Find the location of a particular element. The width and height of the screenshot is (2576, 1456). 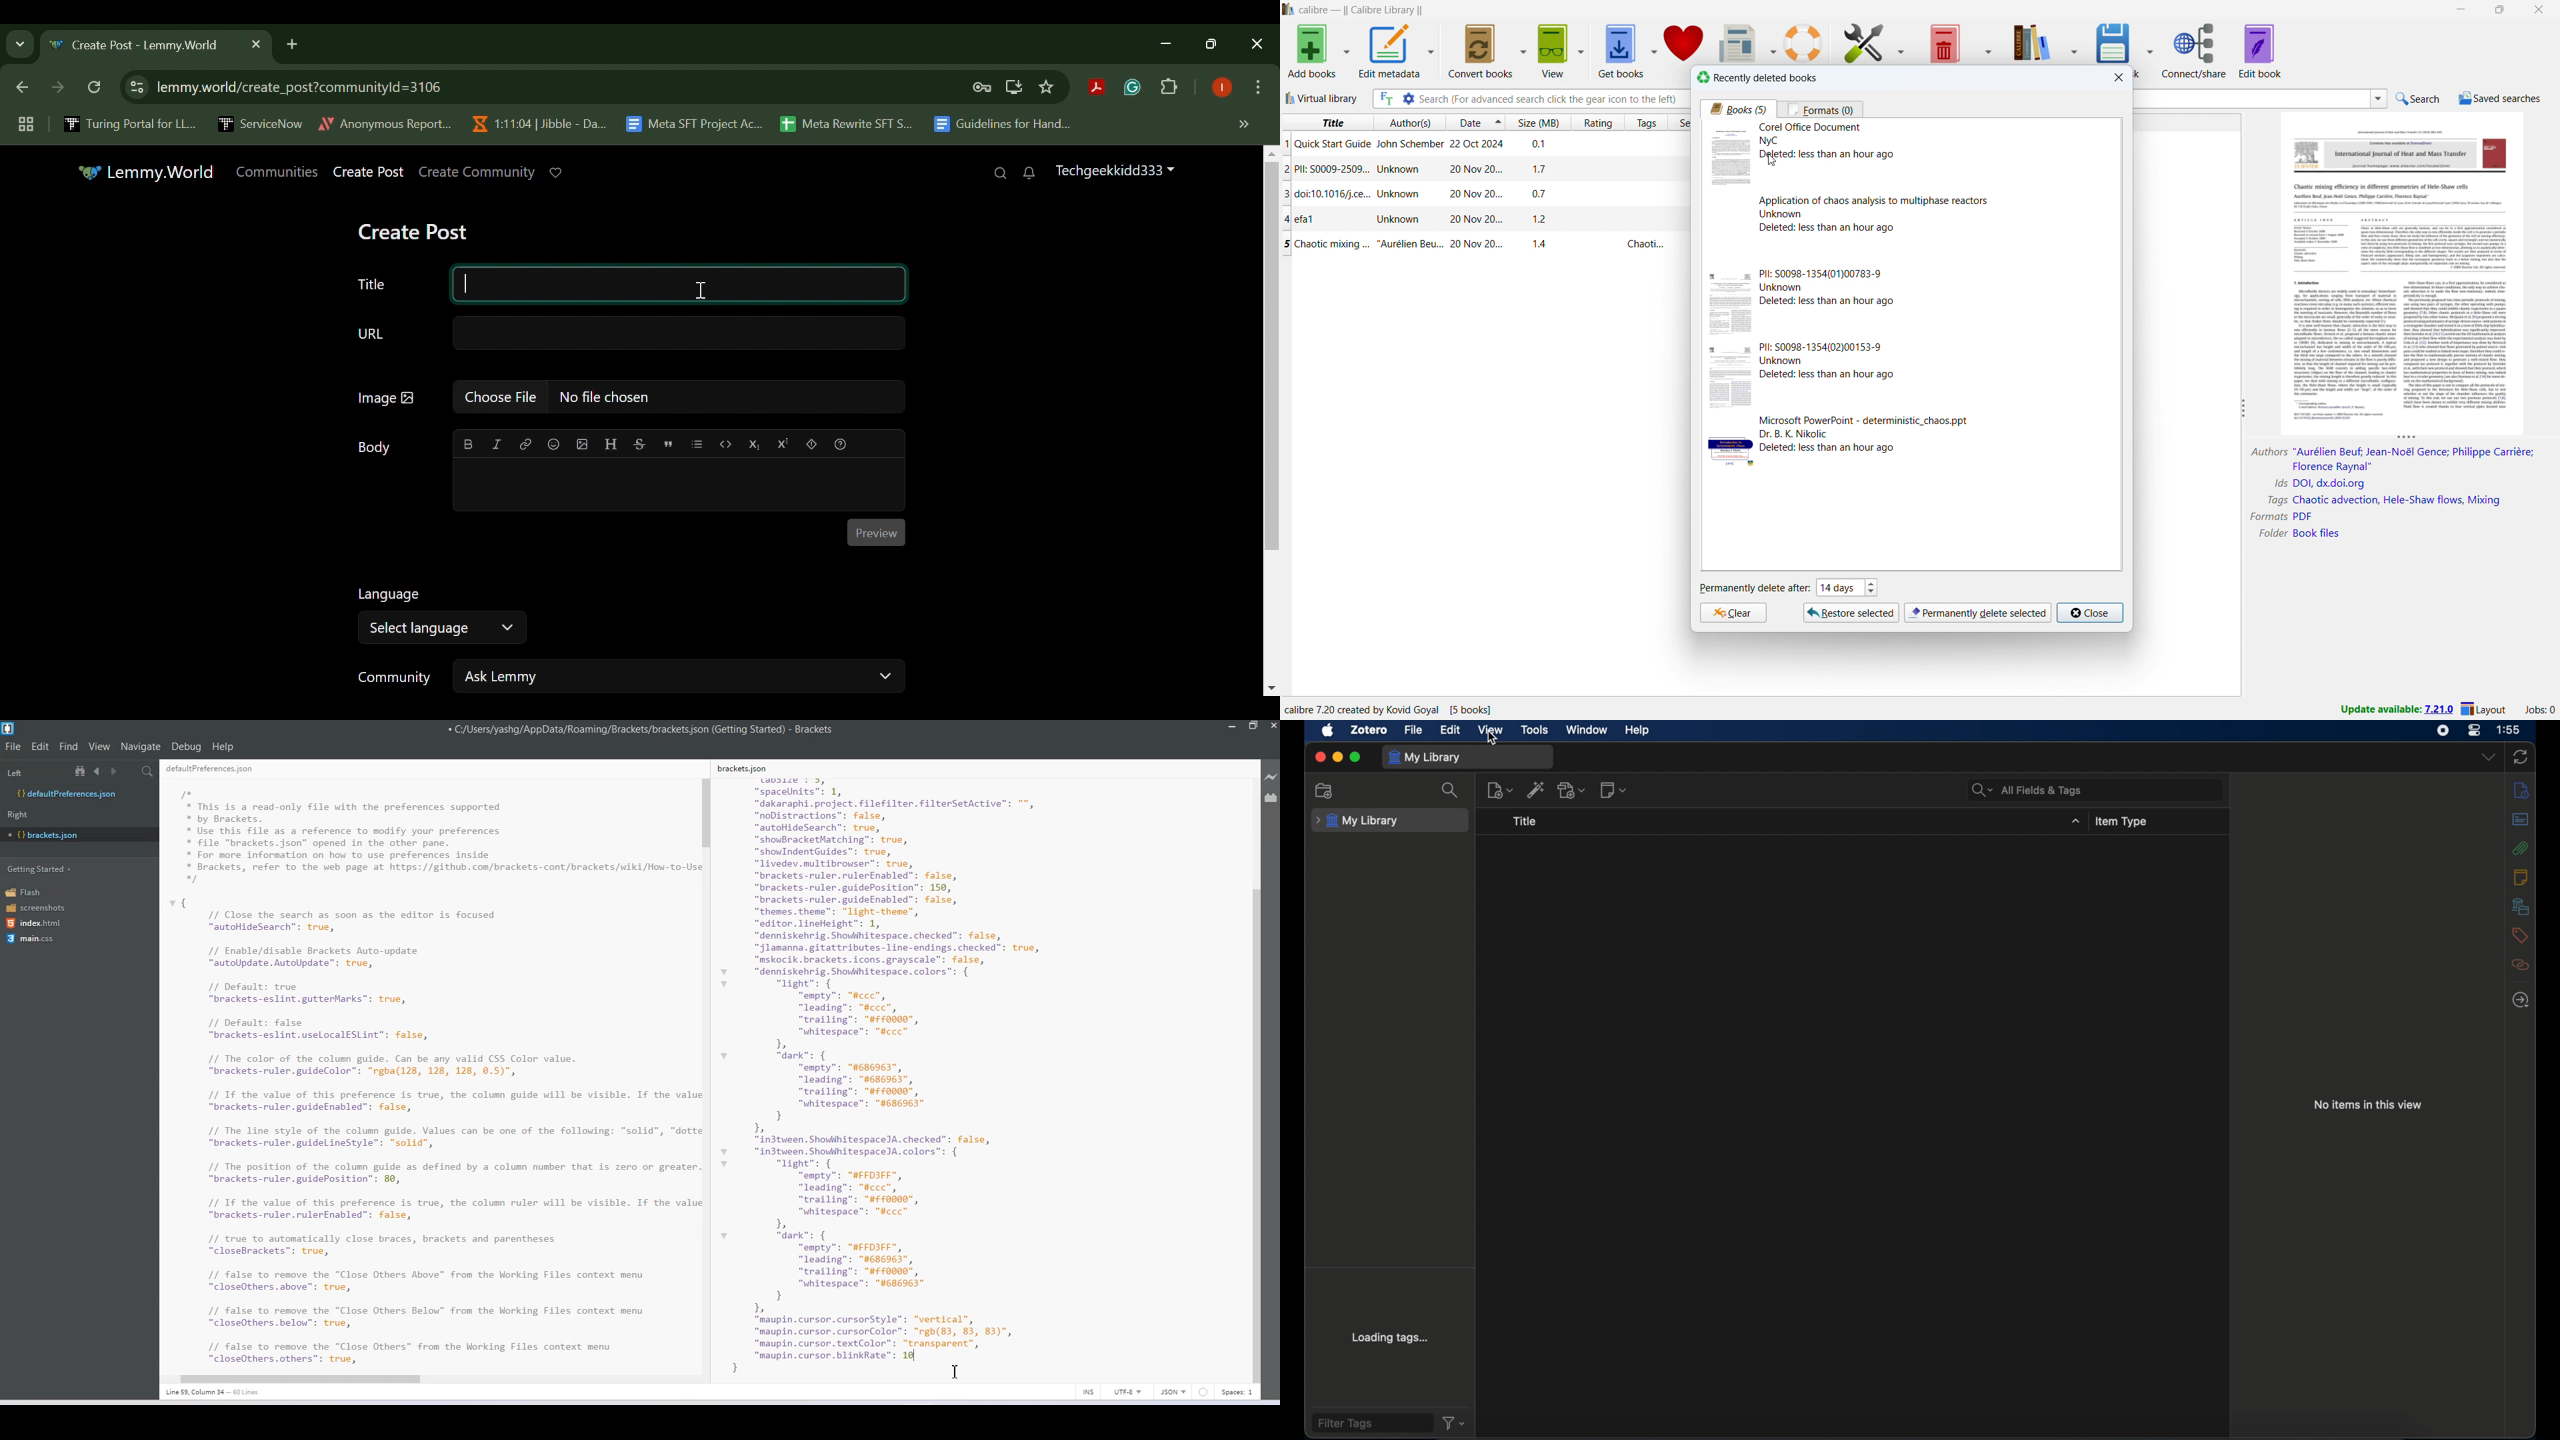

get books is located at coordinates (1621, 51).